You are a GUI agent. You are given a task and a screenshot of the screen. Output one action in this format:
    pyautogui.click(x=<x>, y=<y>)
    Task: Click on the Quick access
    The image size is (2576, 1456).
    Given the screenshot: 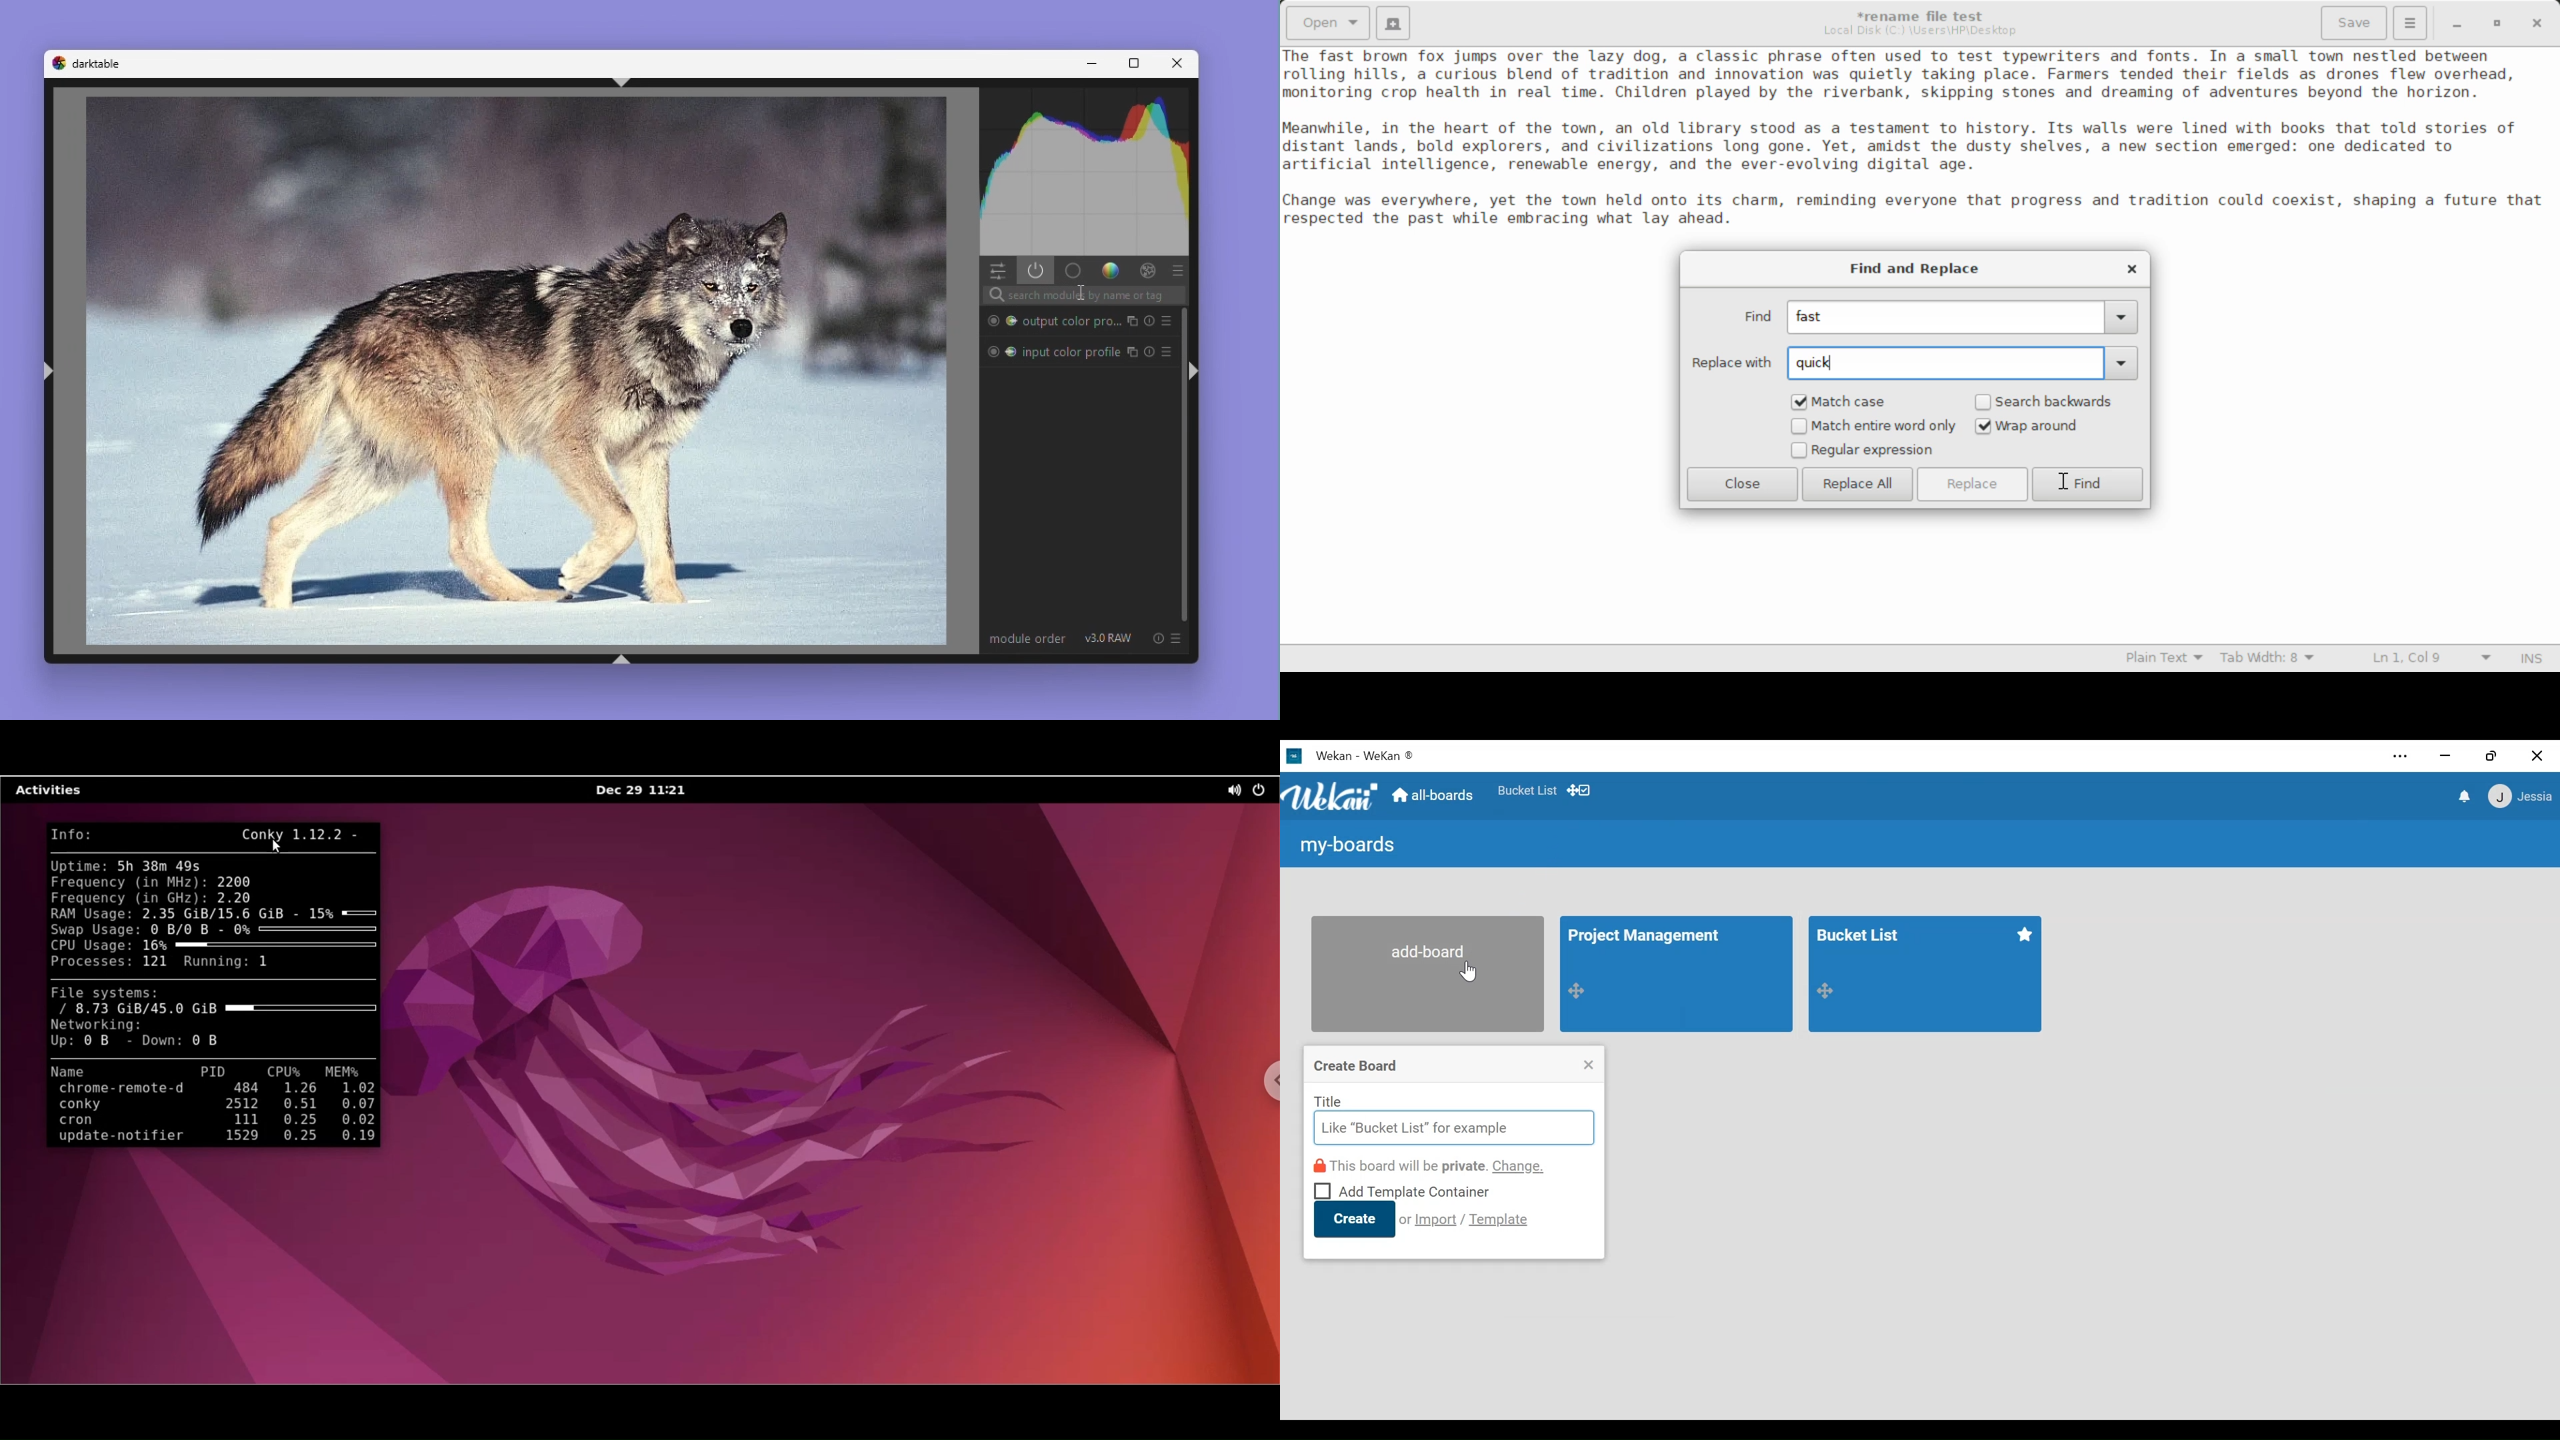 What is the action you would take?
    pyautogui.click(x=993, y=269)
    